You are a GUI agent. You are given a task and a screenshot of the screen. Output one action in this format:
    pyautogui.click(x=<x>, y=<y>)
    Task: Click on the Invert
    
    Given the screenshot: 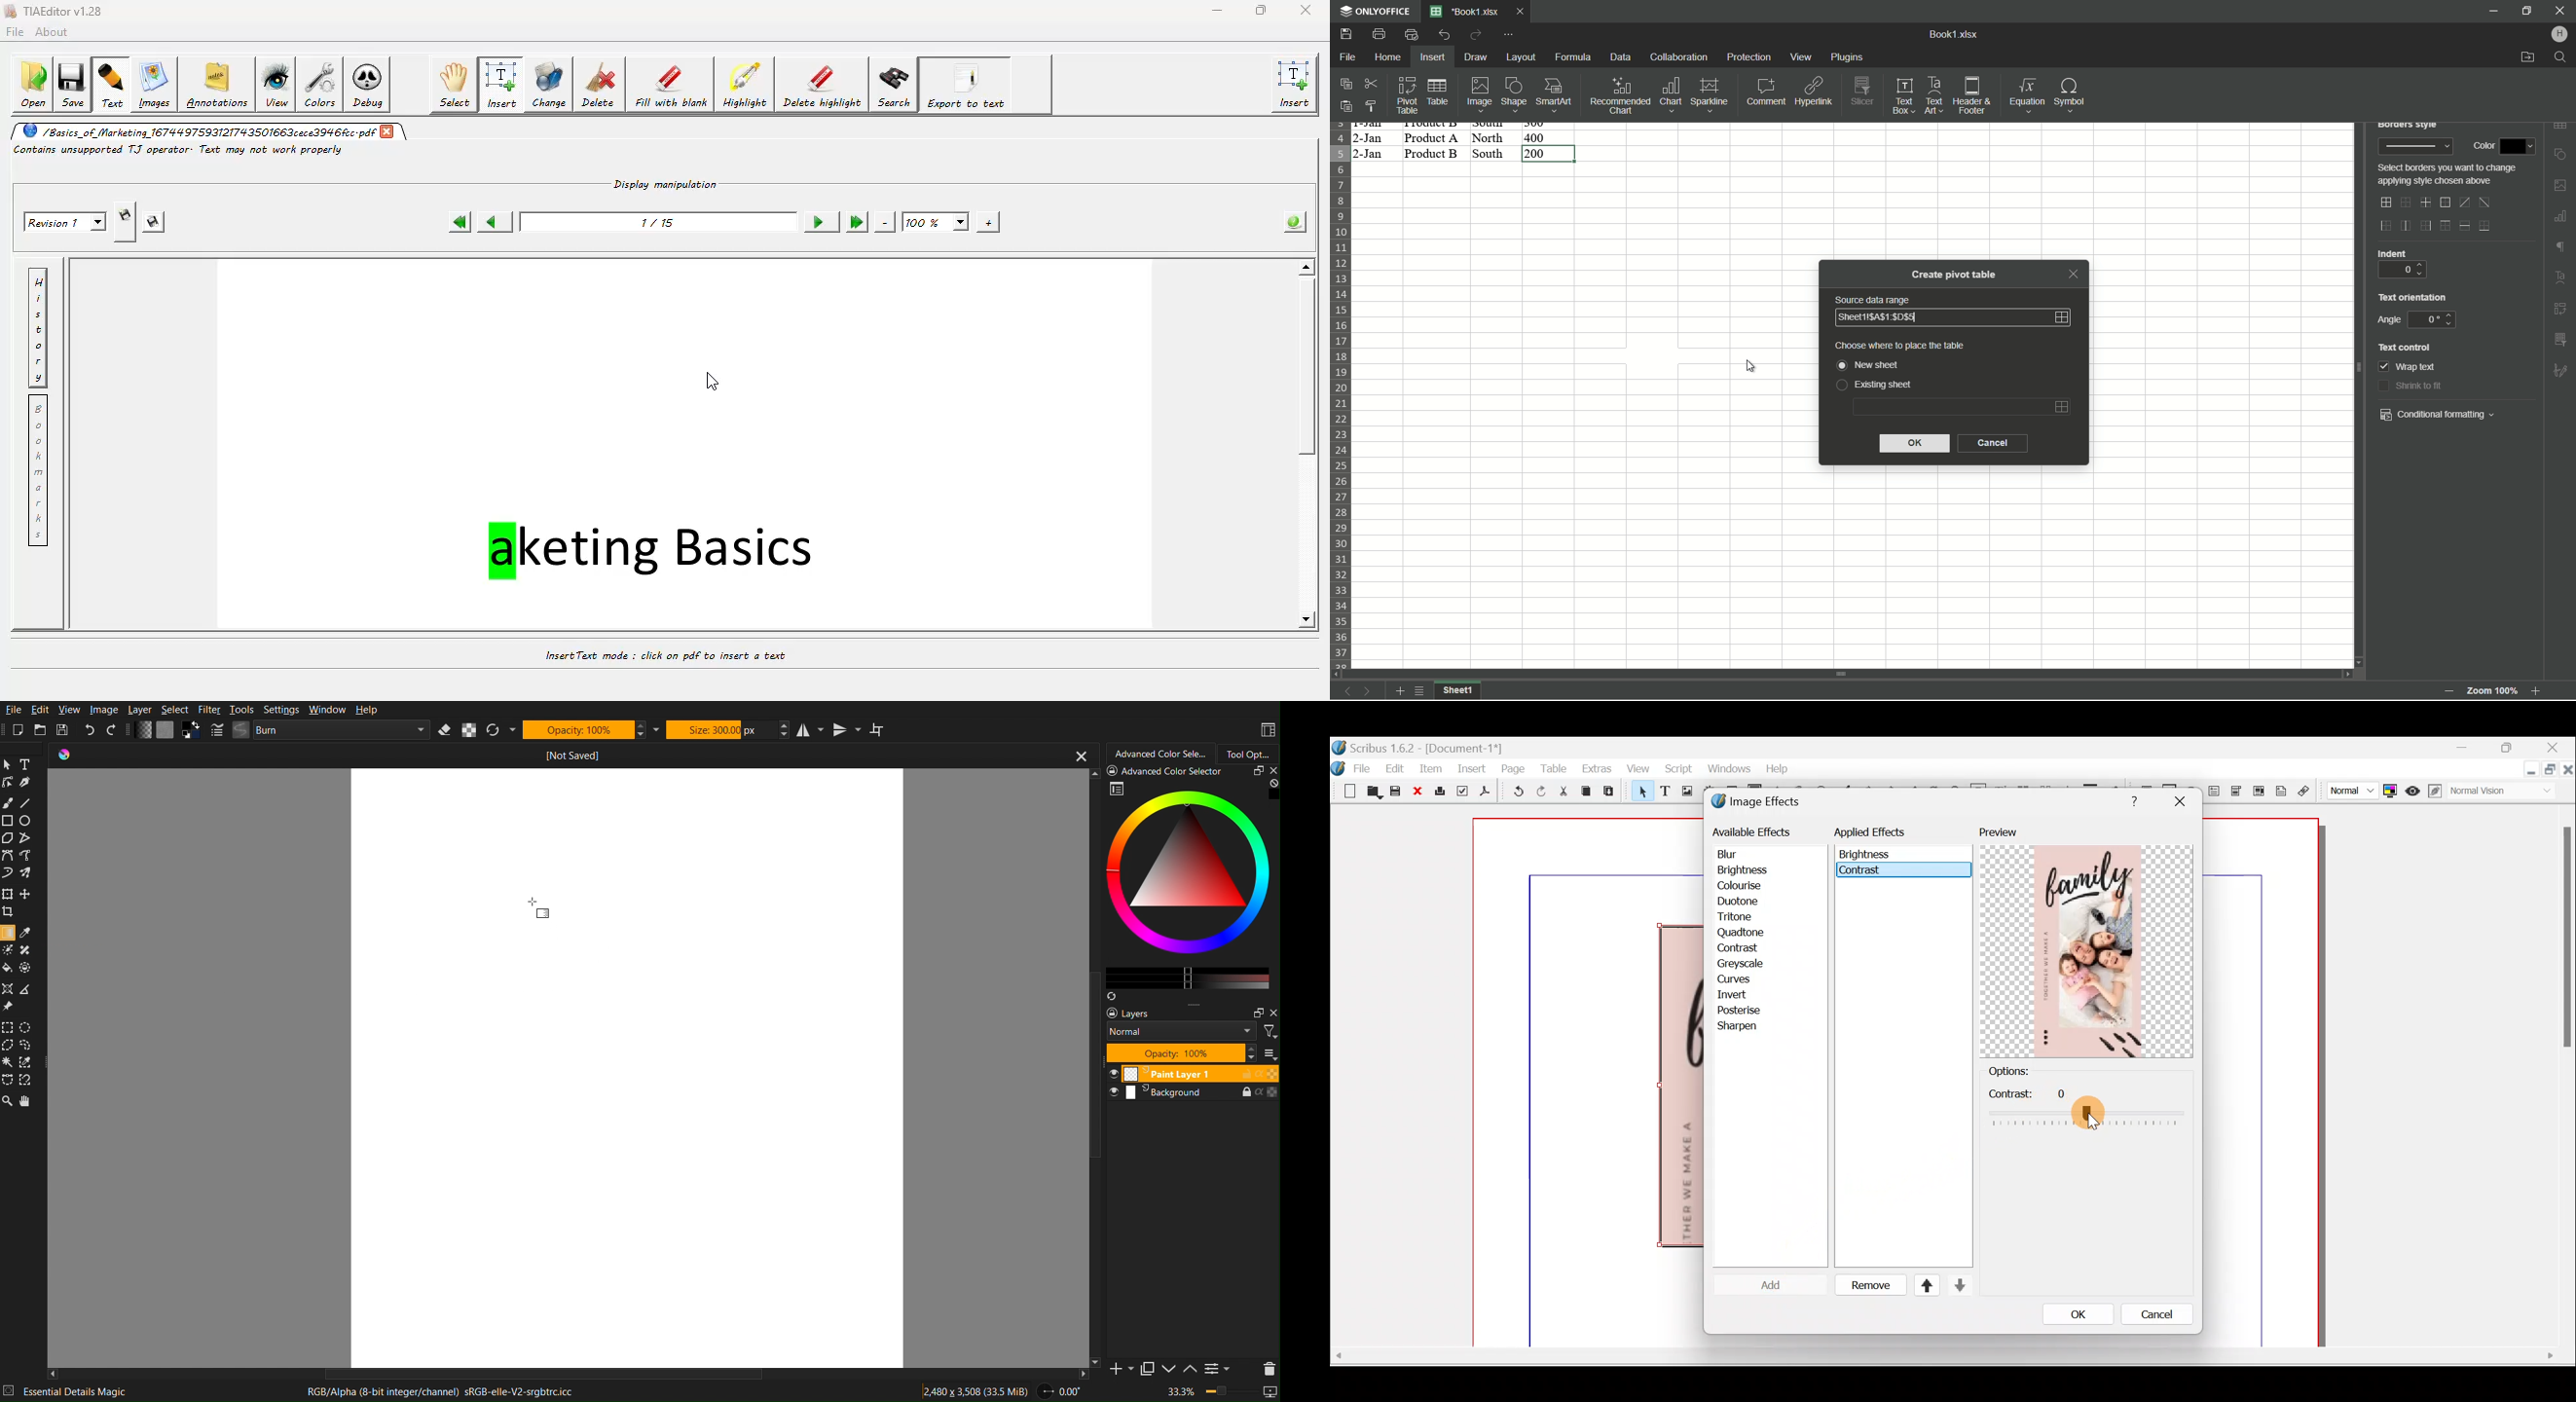 What is the action you would take?
    pyautogui.click(x=1746, y=995)
    